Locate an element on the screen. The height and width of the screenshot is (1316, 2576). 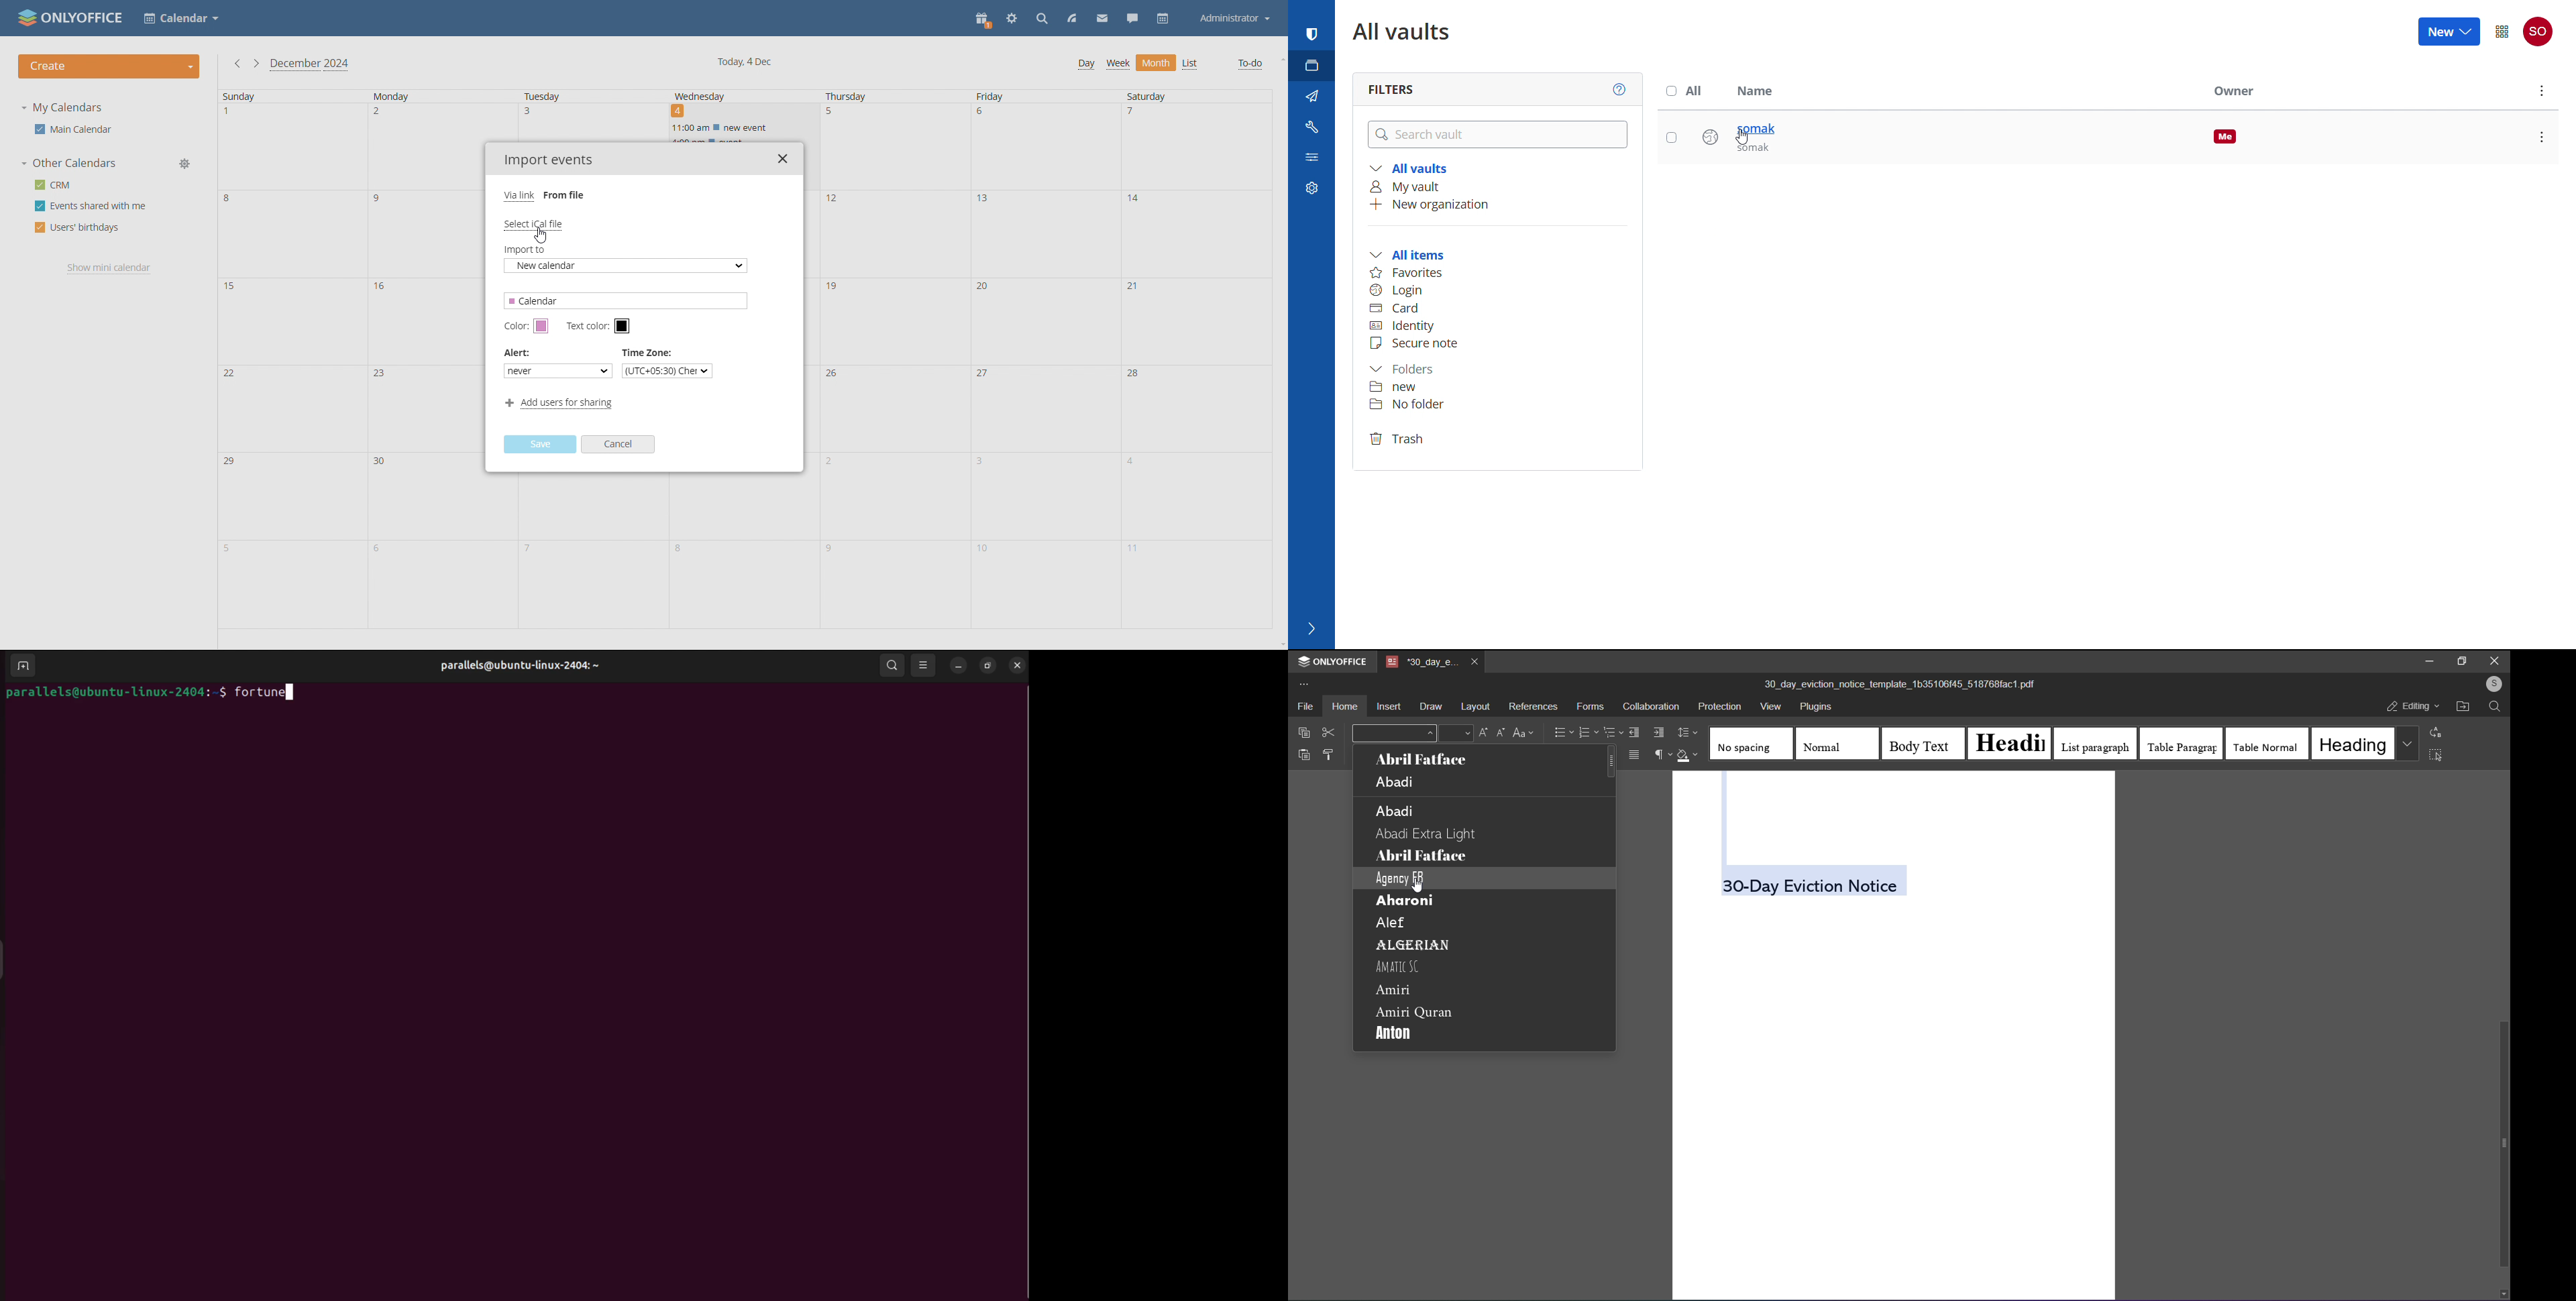
heading is located at coordinates (2352, 743).